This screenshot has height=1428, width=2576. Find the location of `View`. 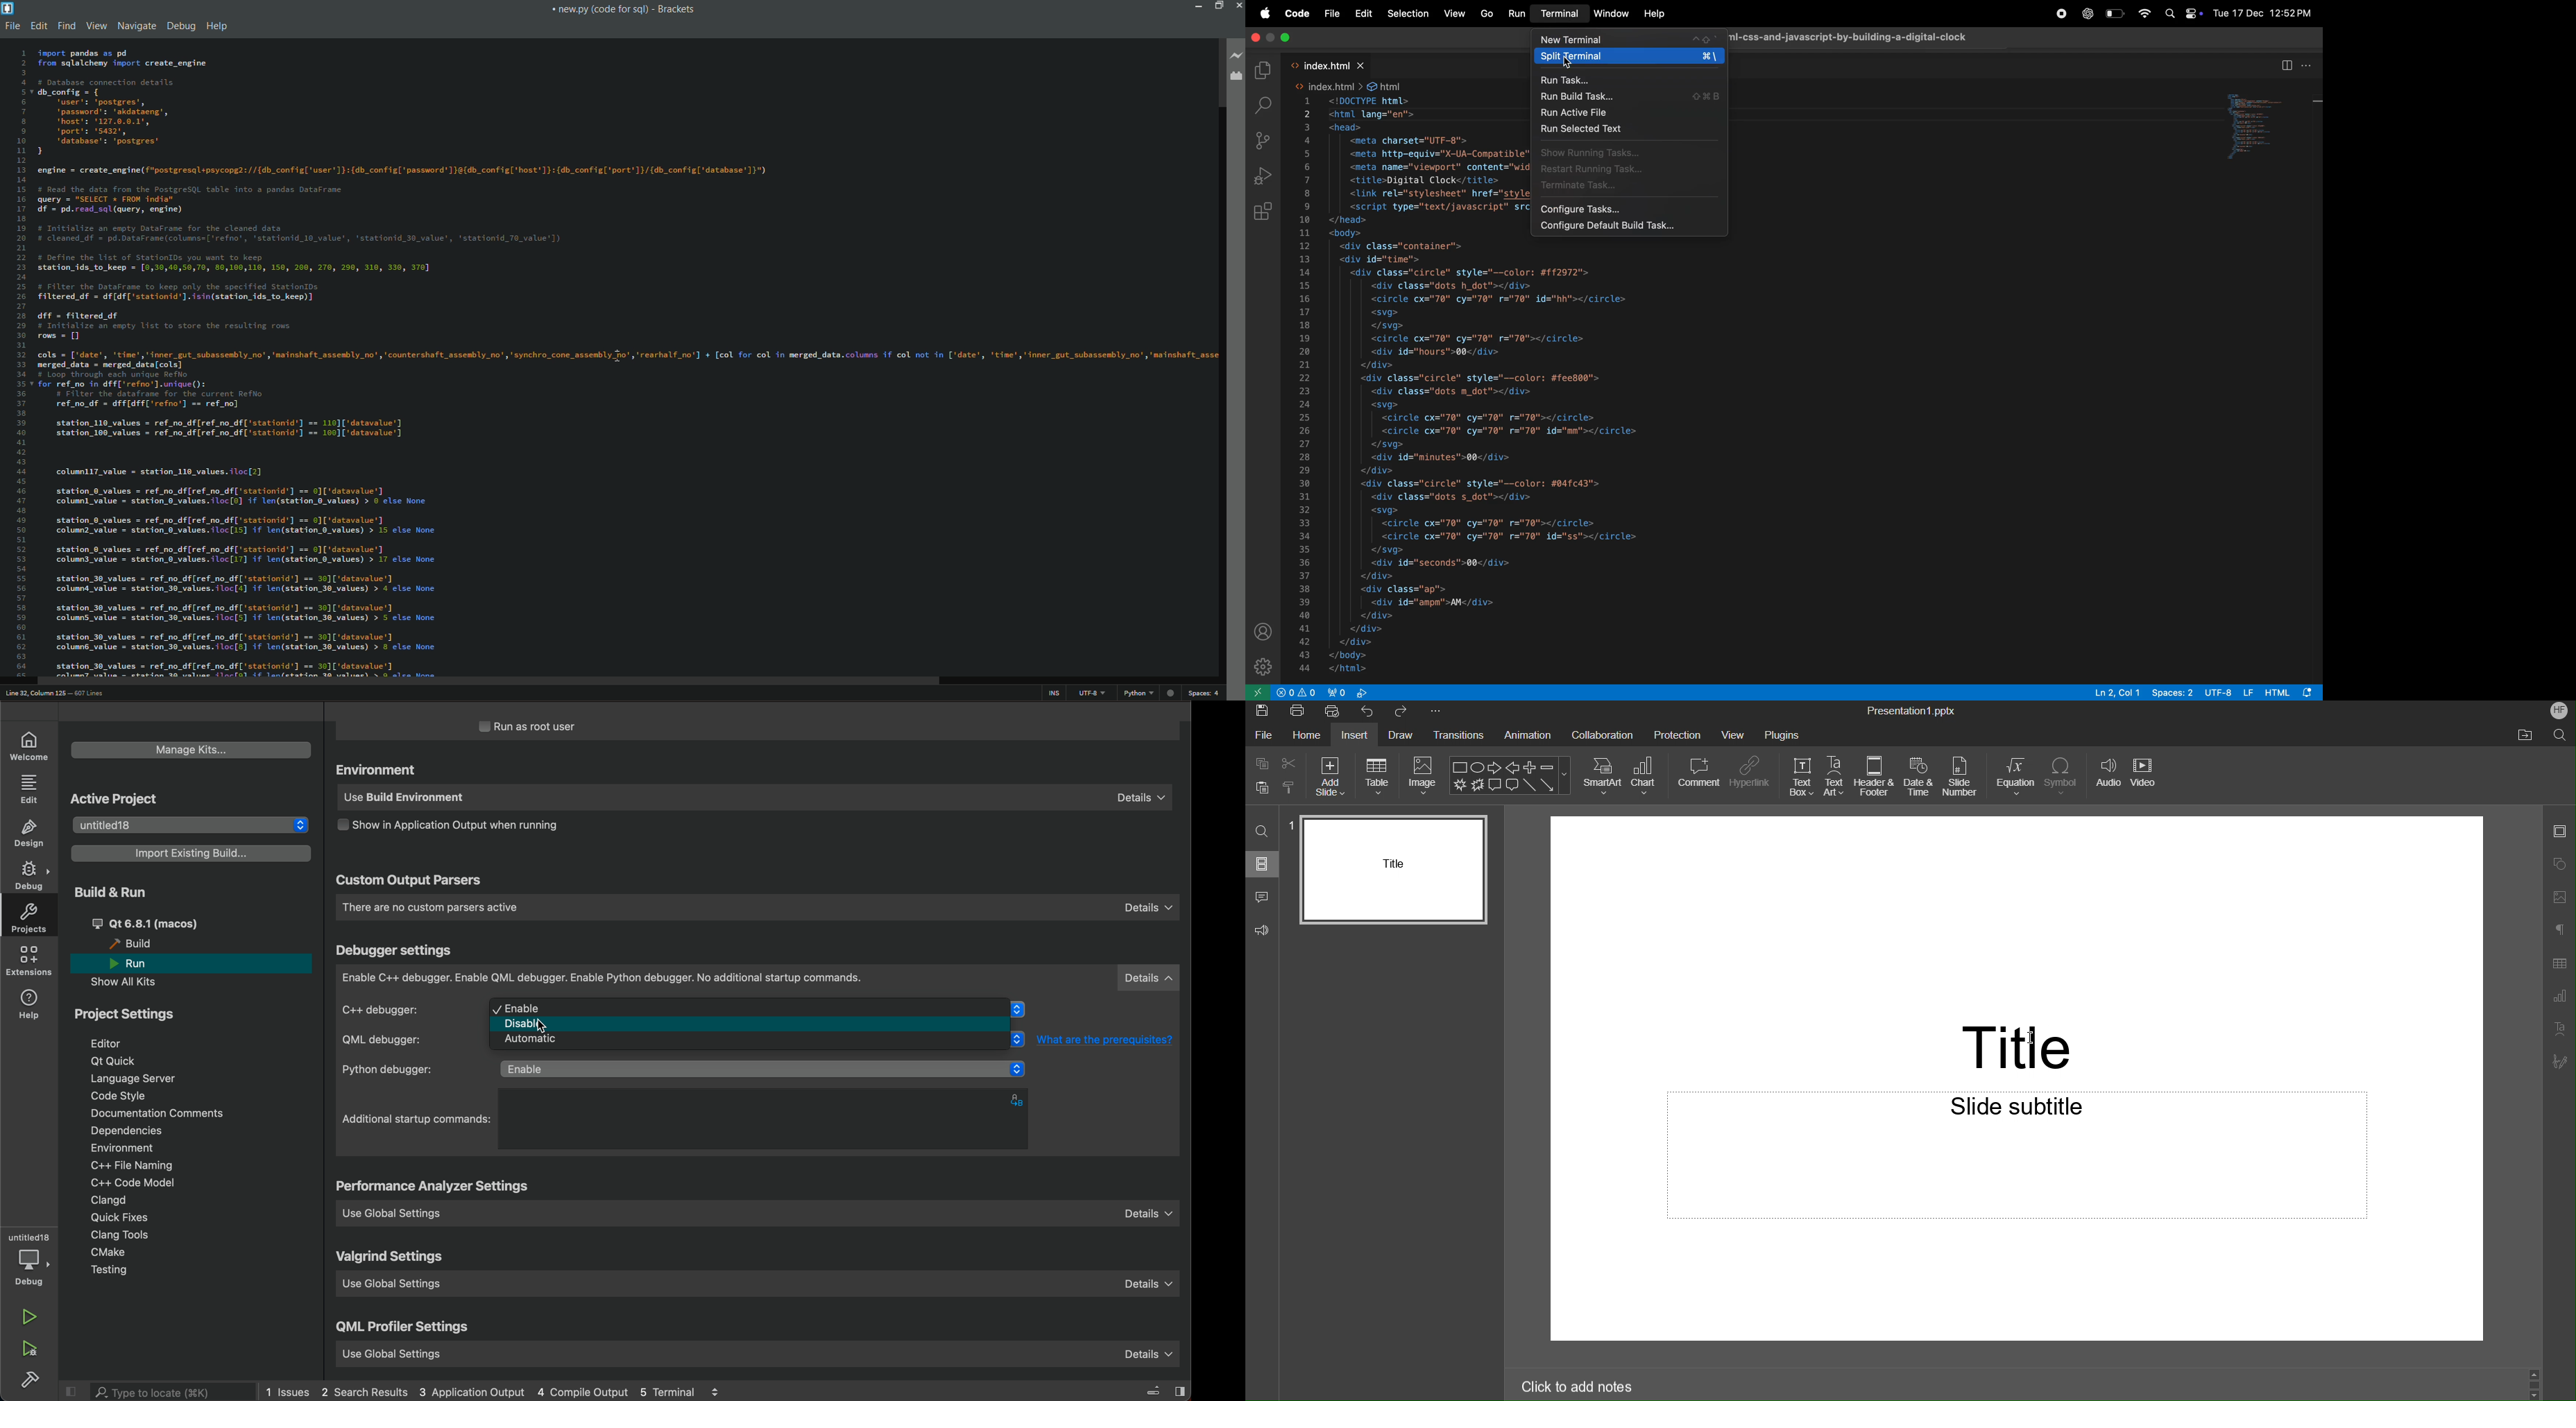

View is located at coordinates (1733, 737).